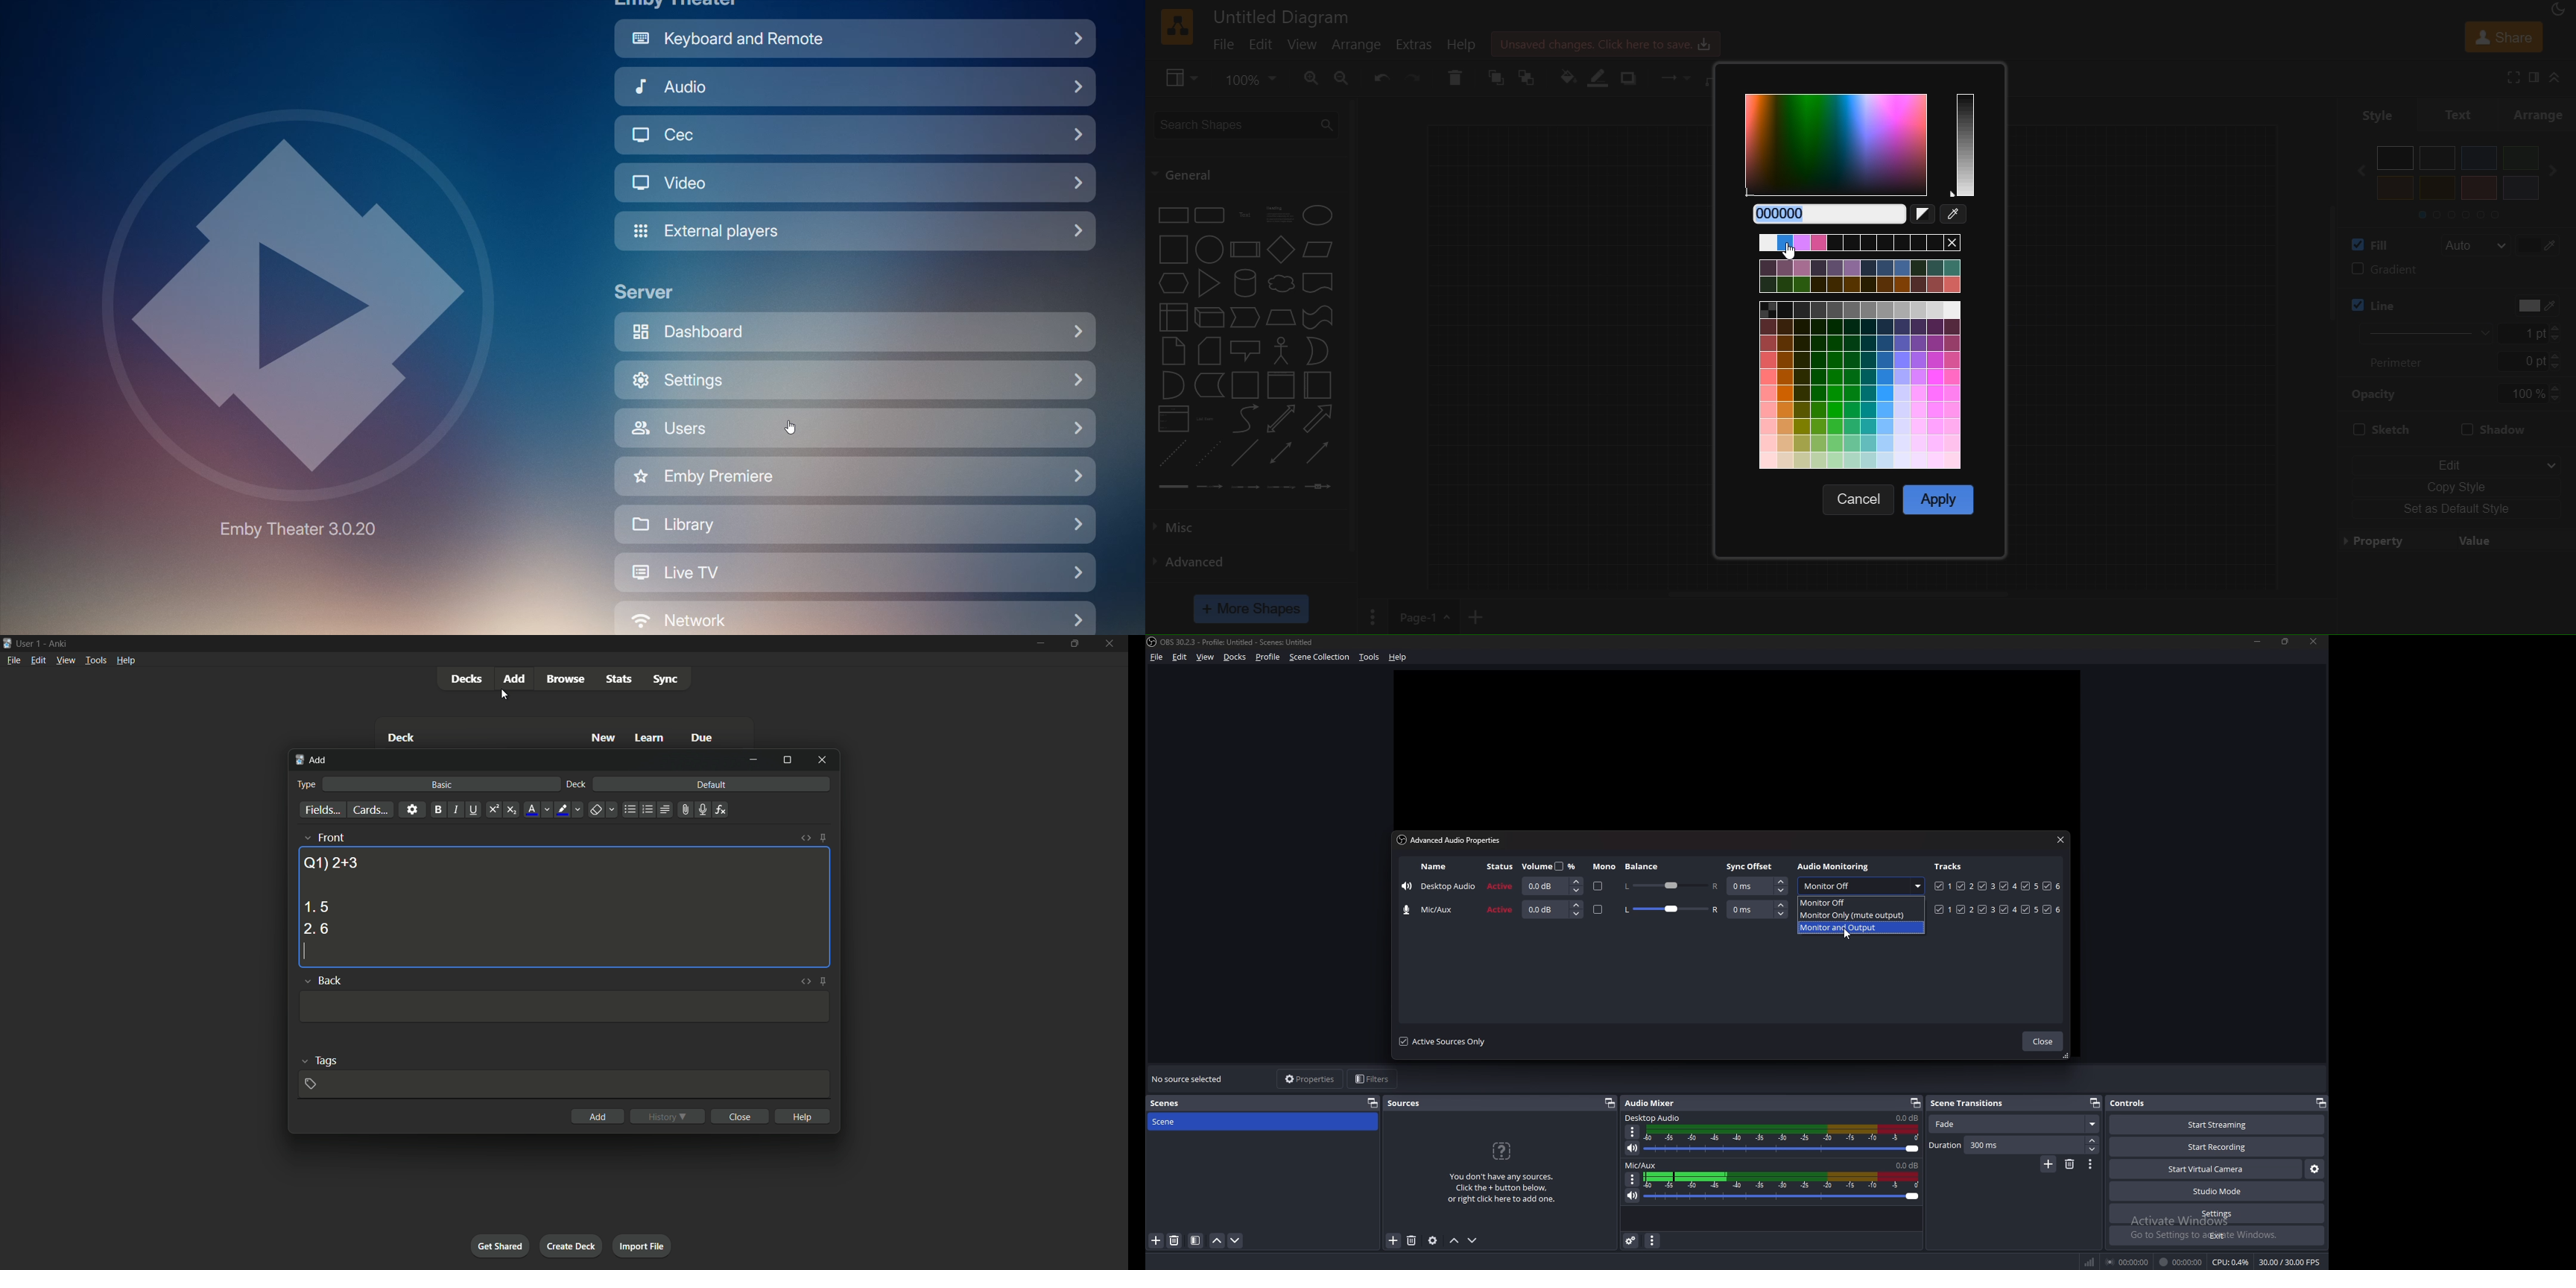 The height and width of the screenshot is (1288, 2576). Describe the element at coordinates (2355, 171) in the screenshot. I see `previous` at that location.